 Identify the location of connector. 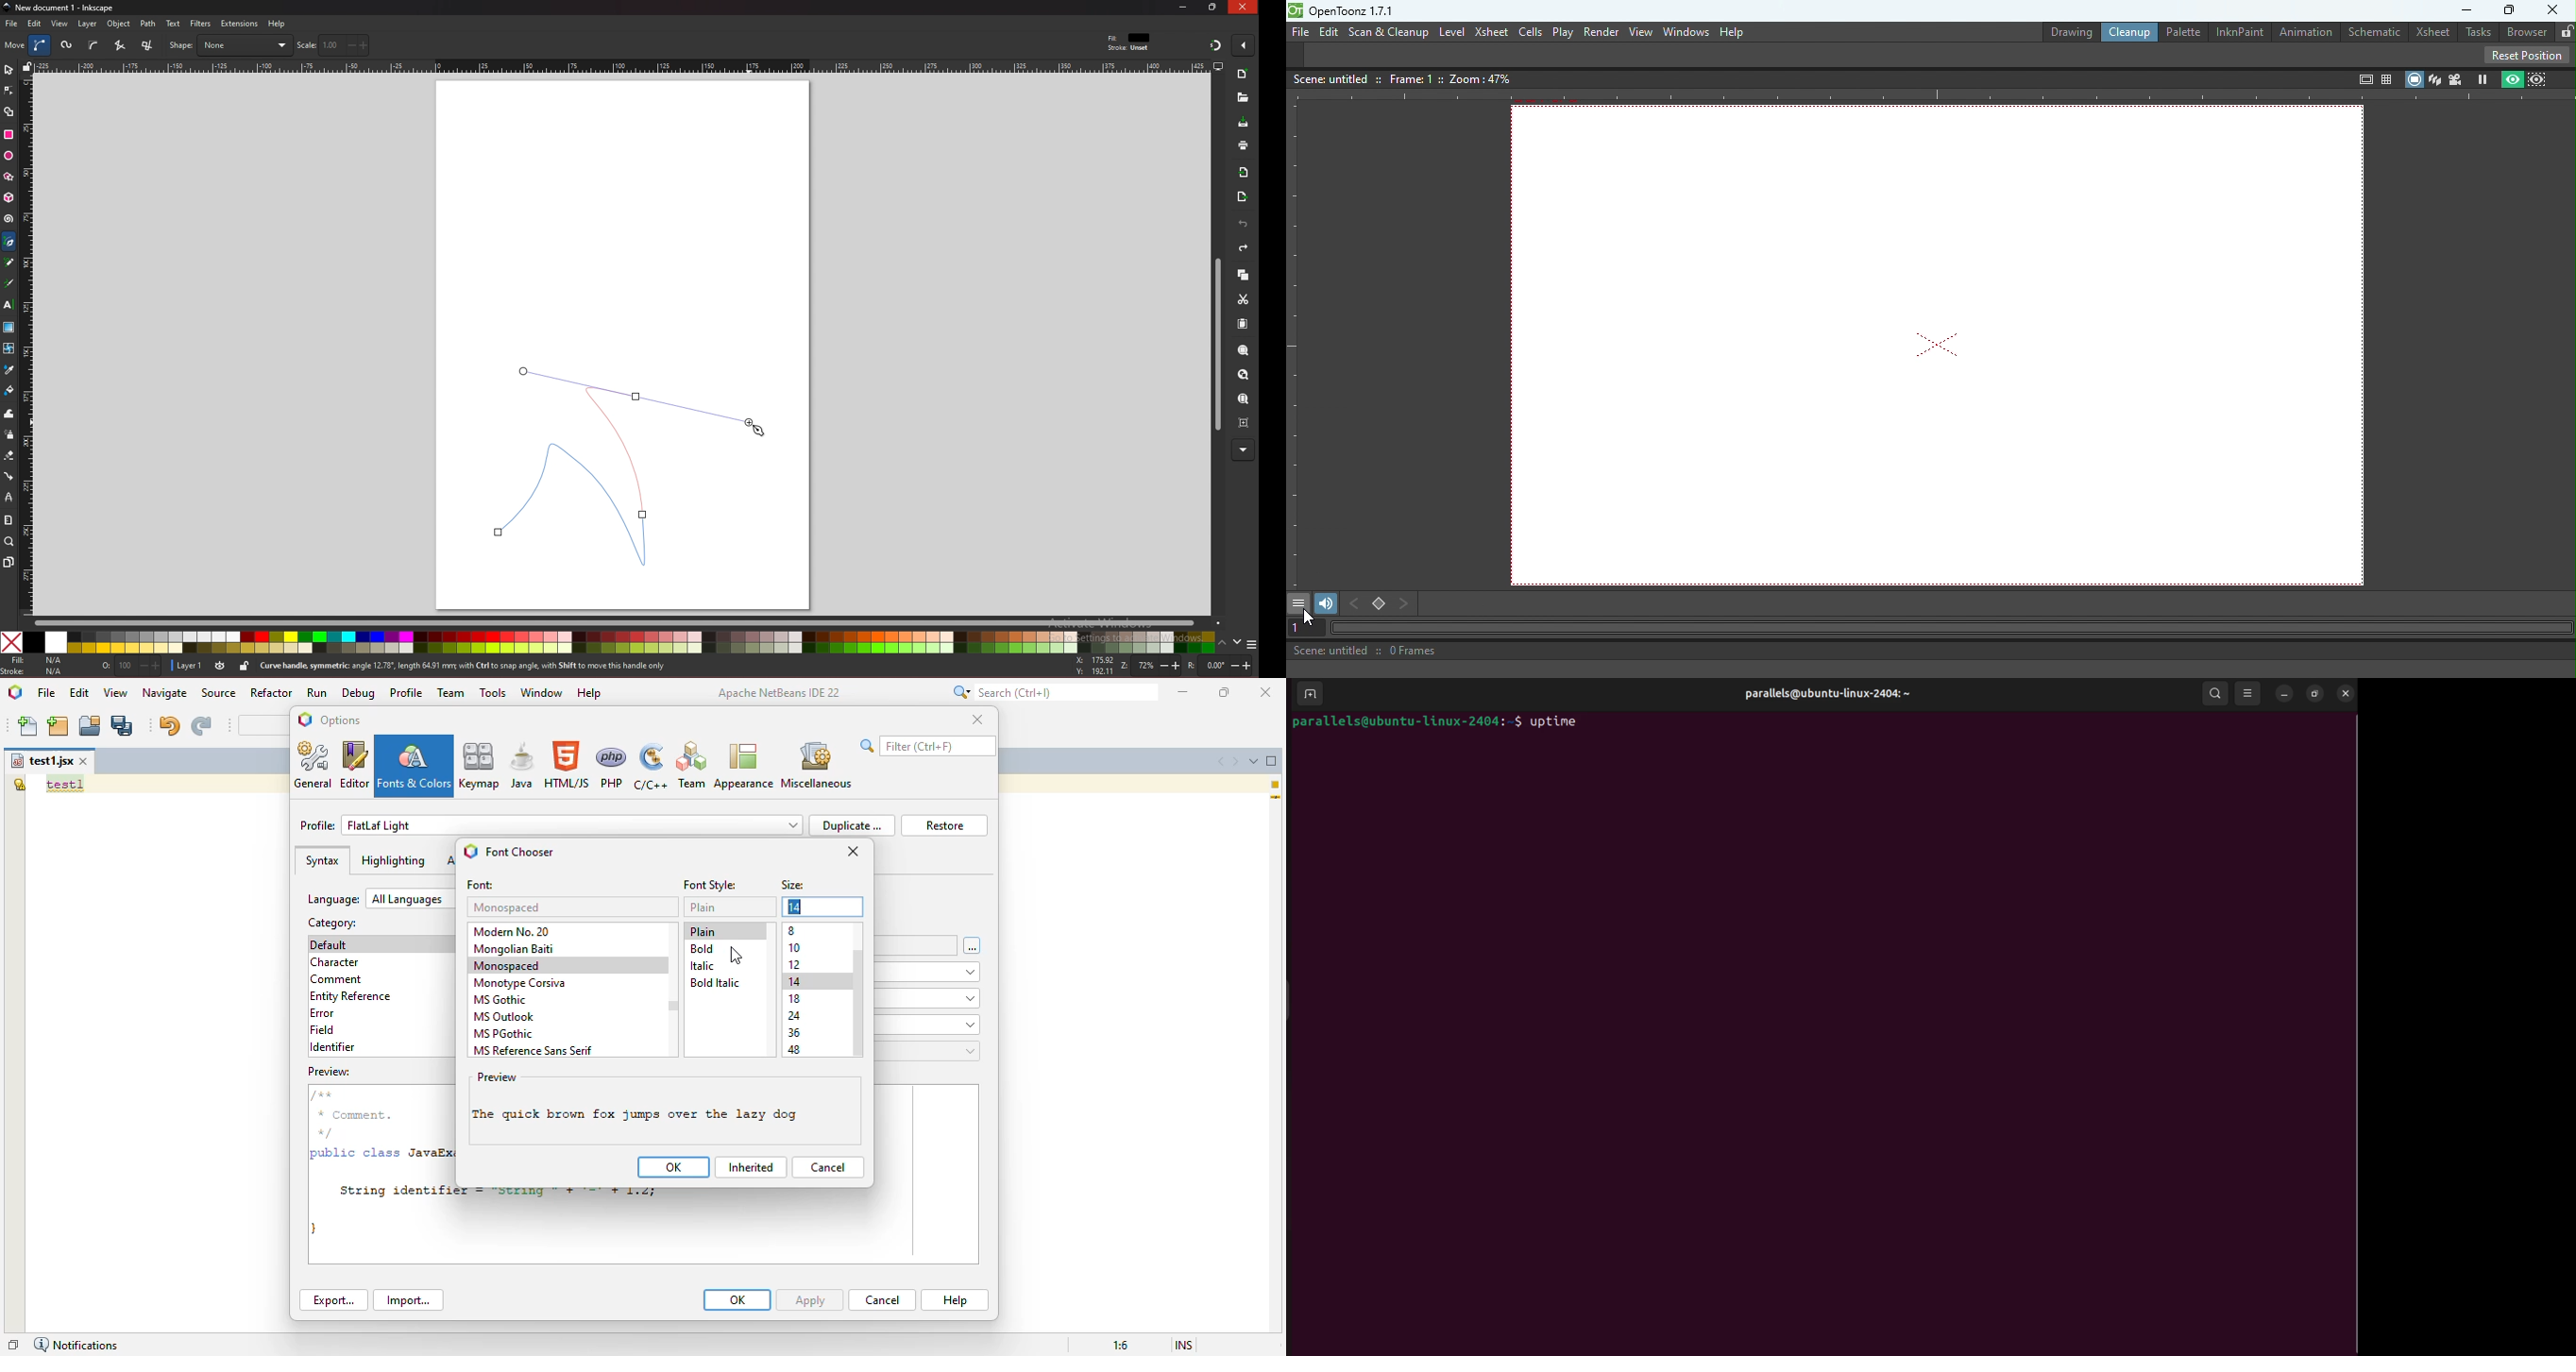
(9, 477).